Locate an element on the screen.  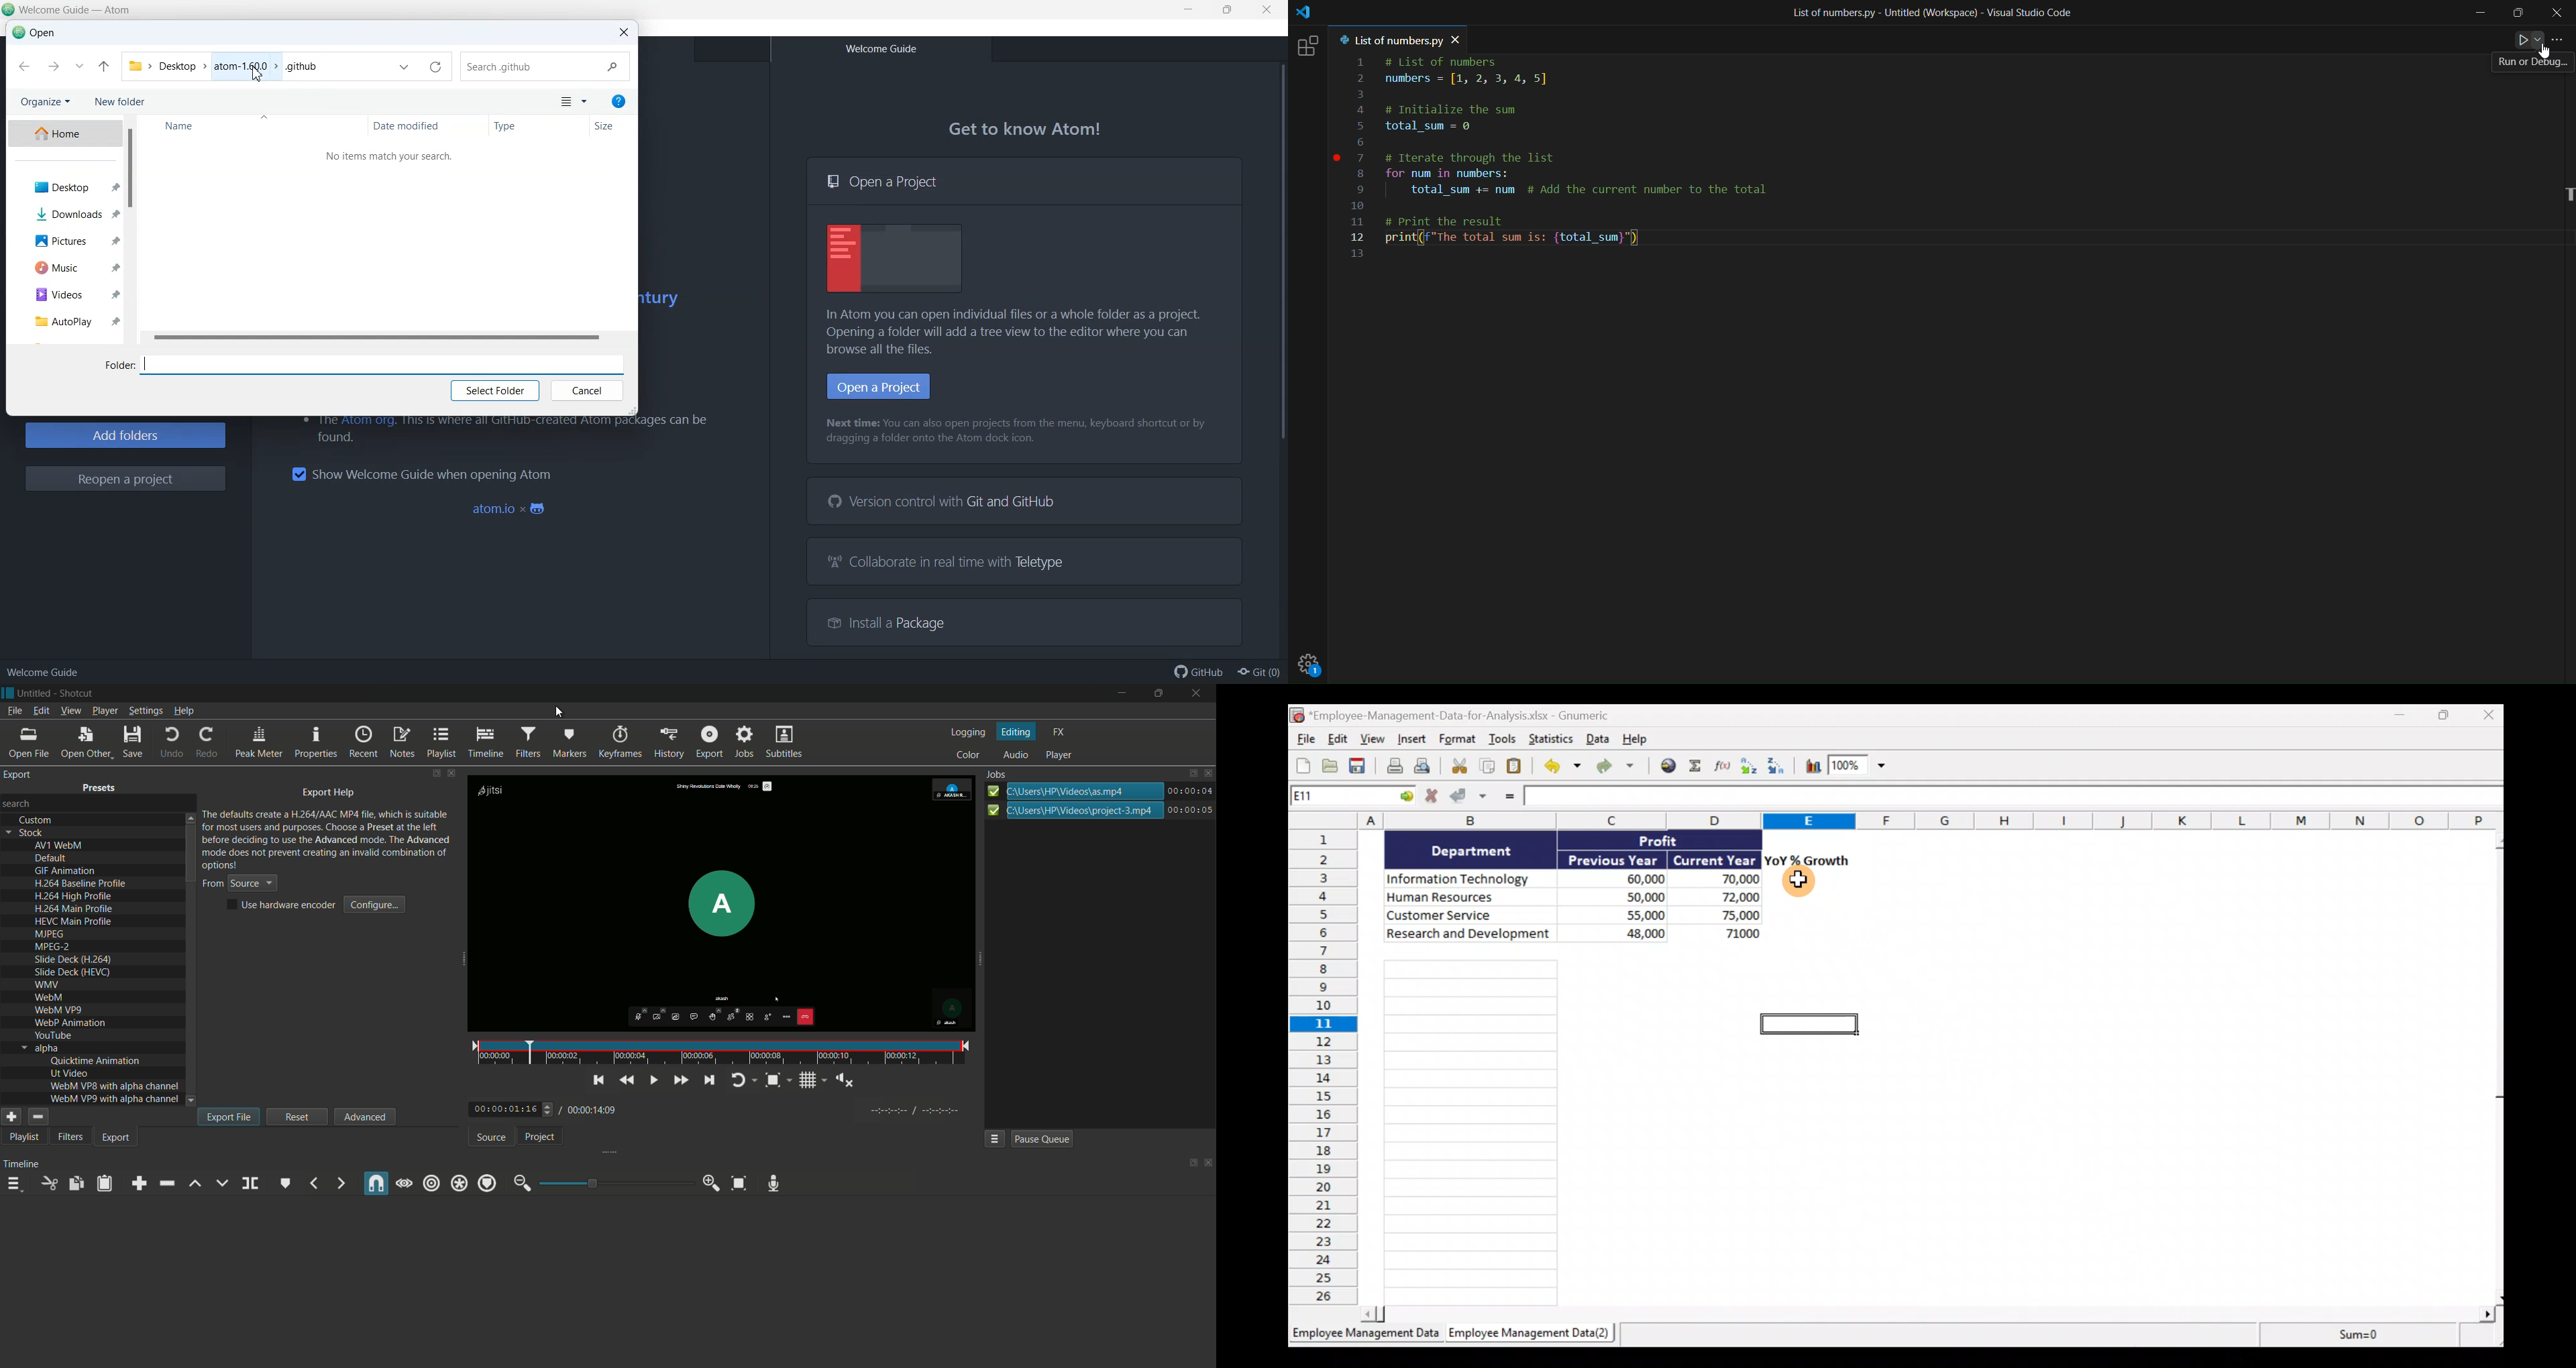
toggle play or pause is located at coordinates (654, 1079).